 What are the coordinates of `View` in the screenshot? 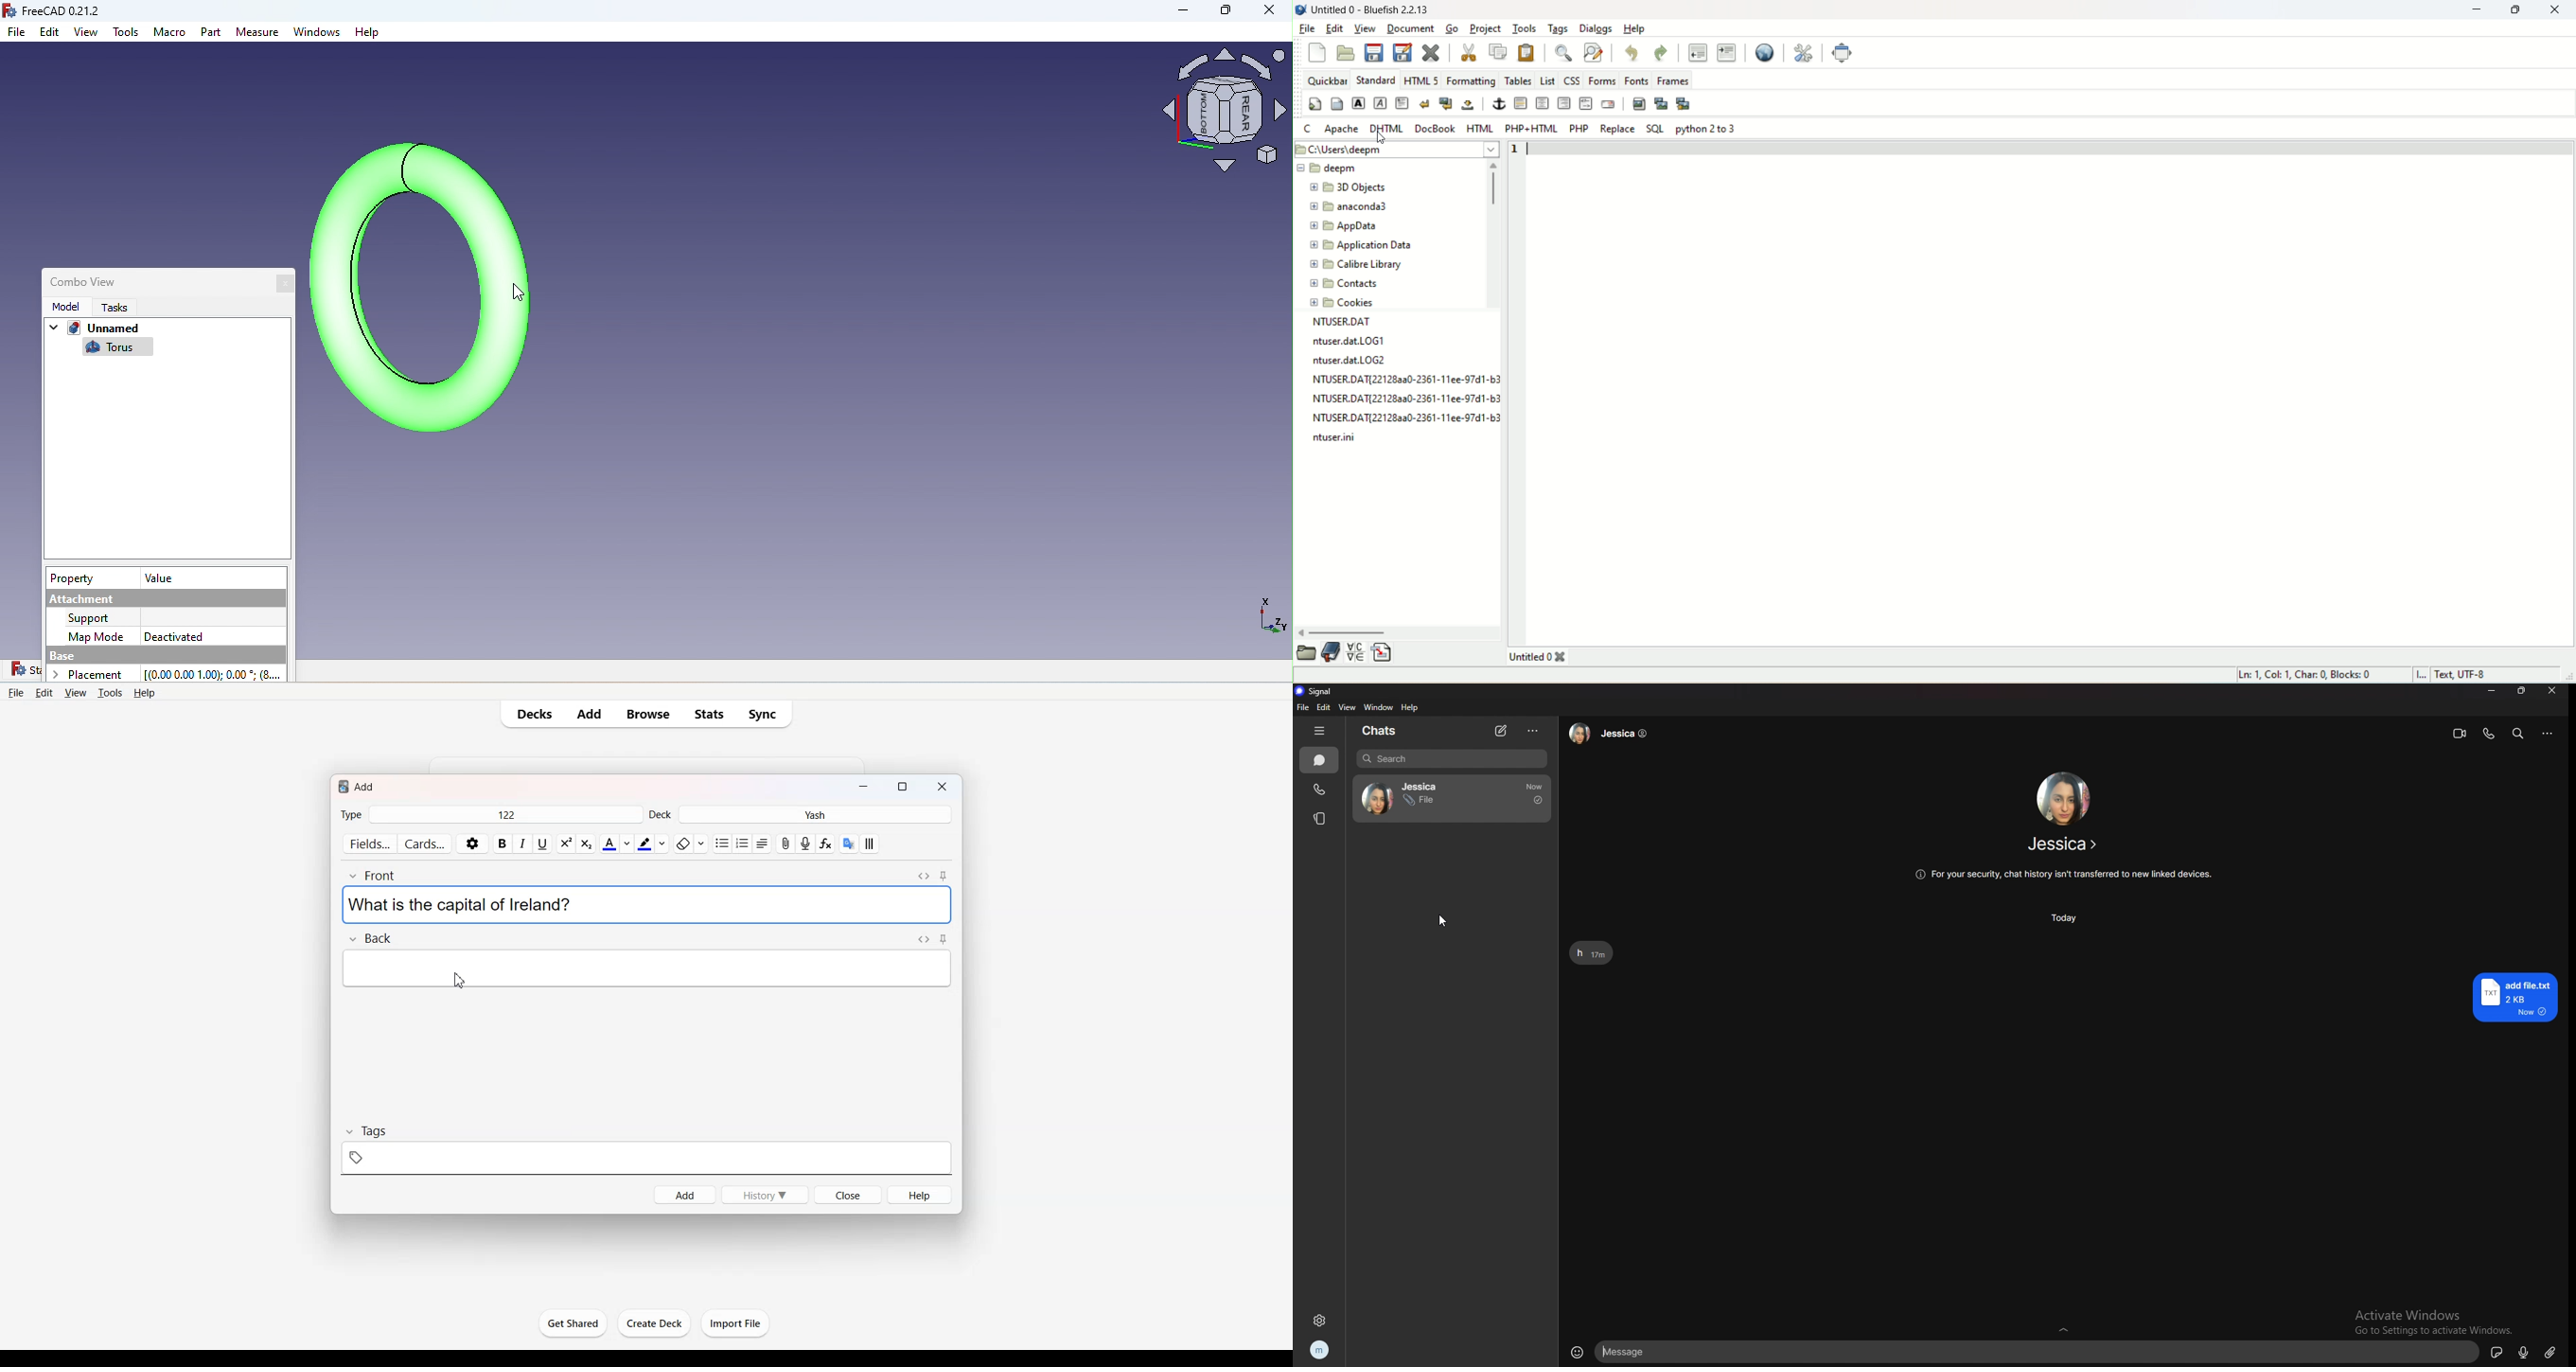 It's located at (75, 694).